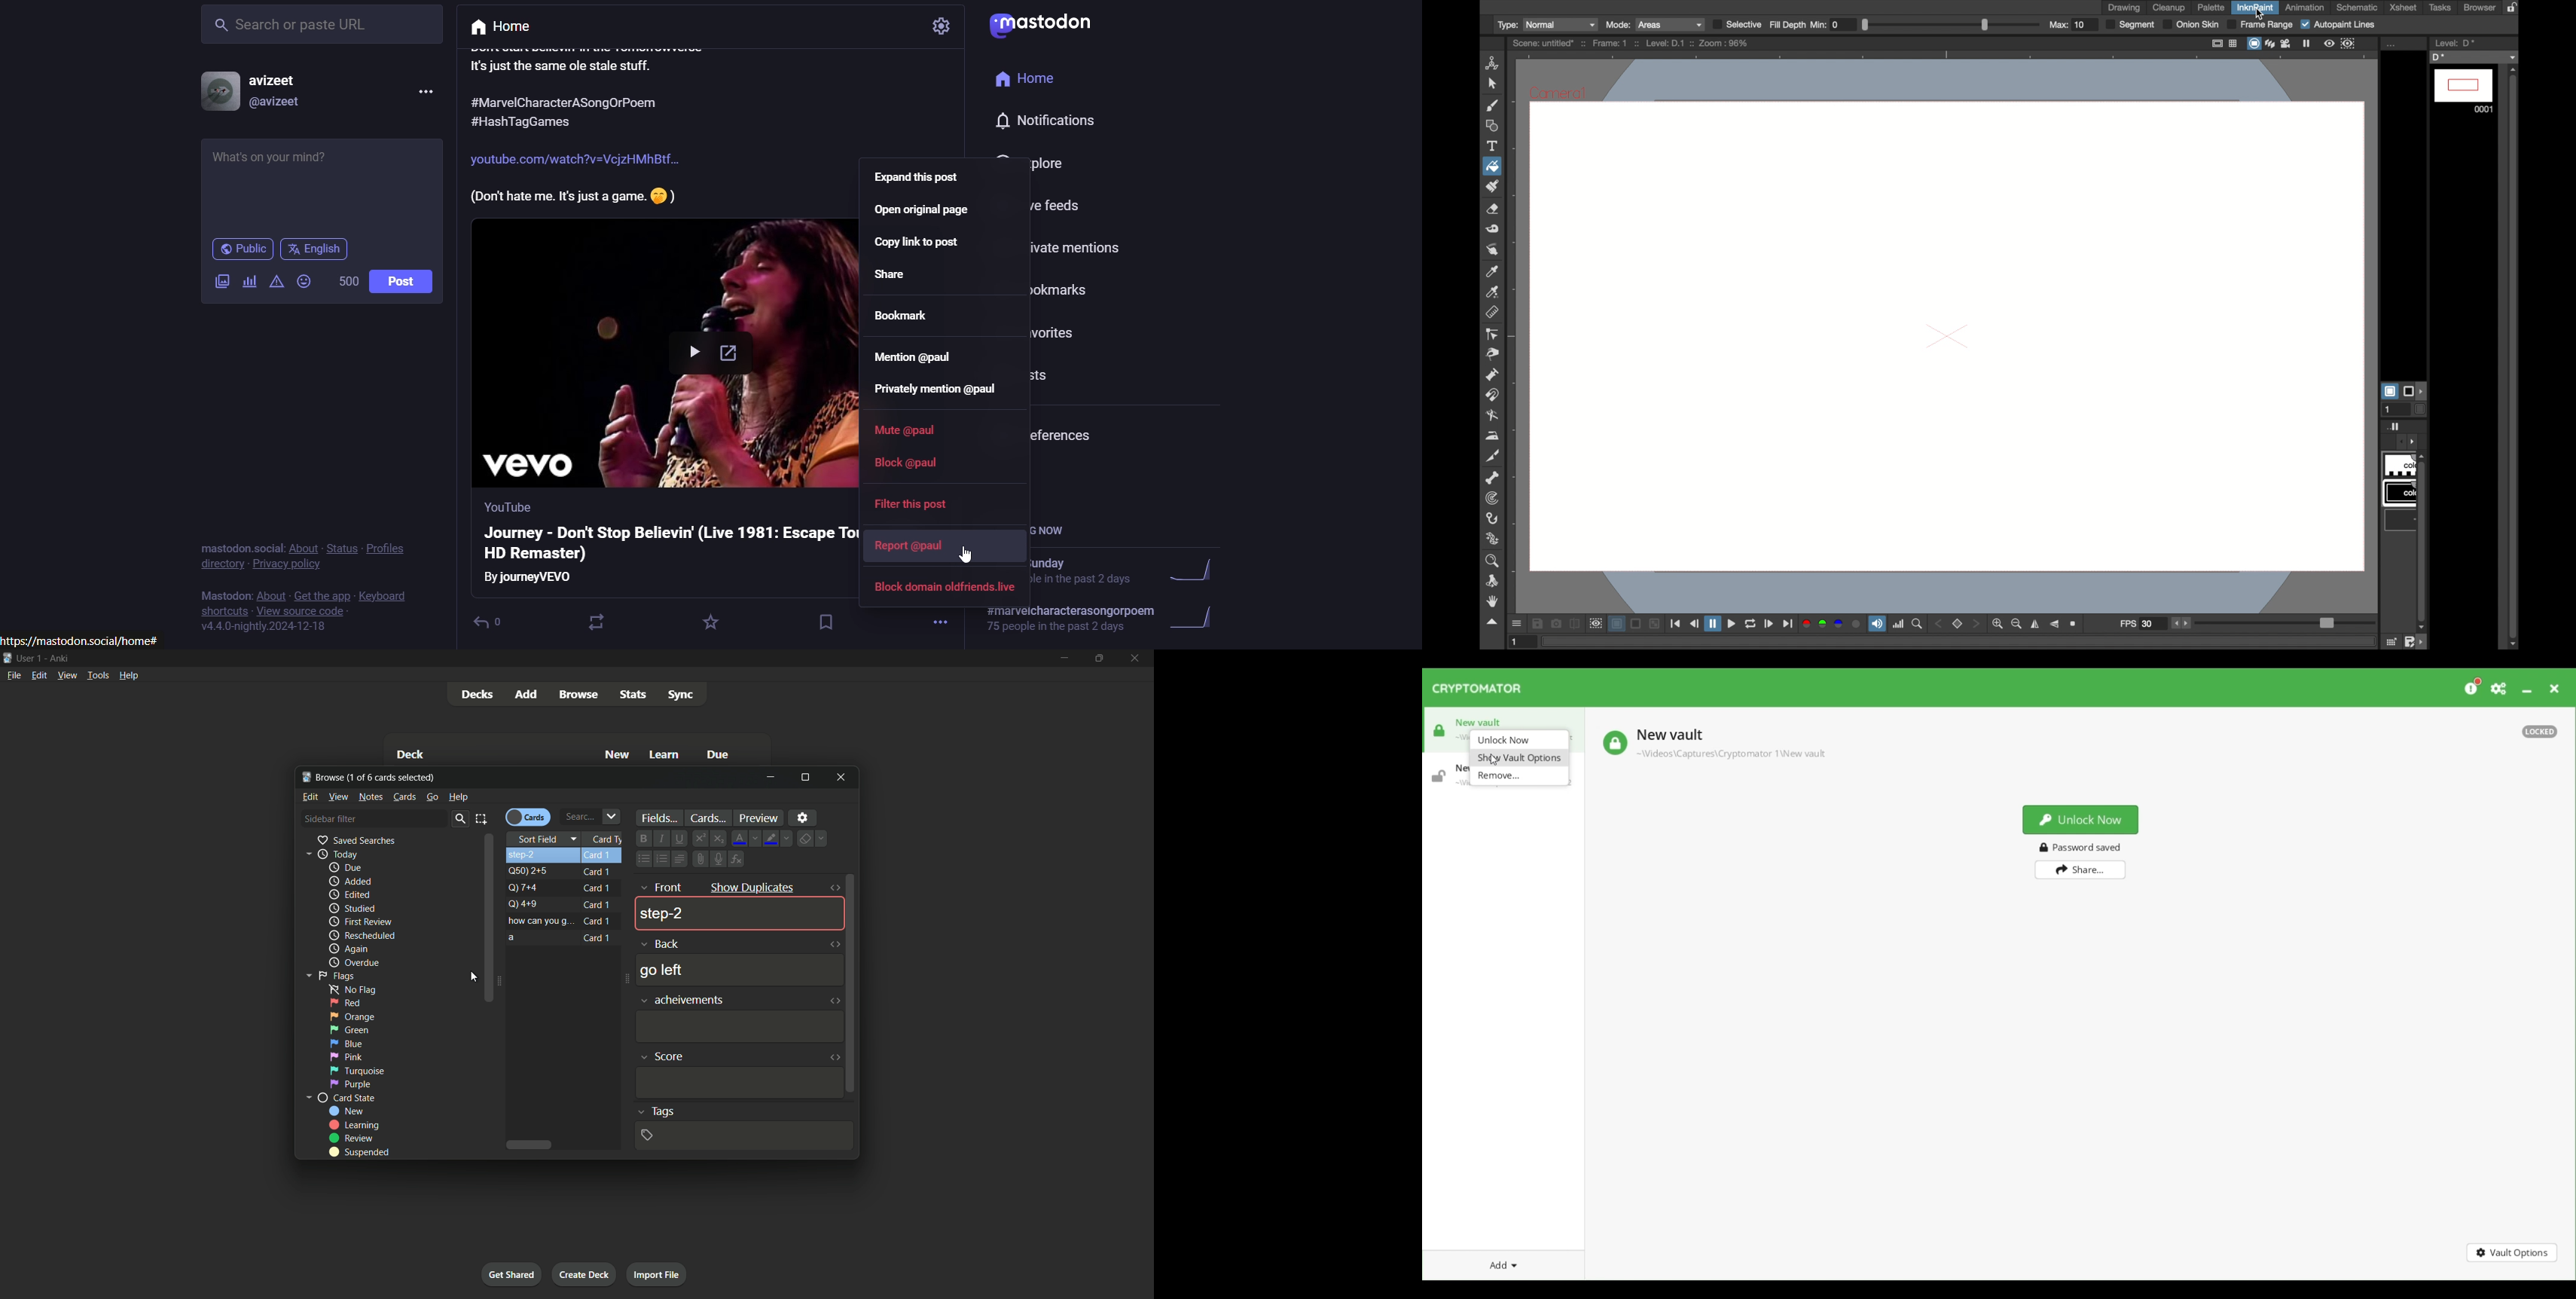 The width and height of the screenshot is (2576, 1316). I want to click on Underline, so click(679, 838).